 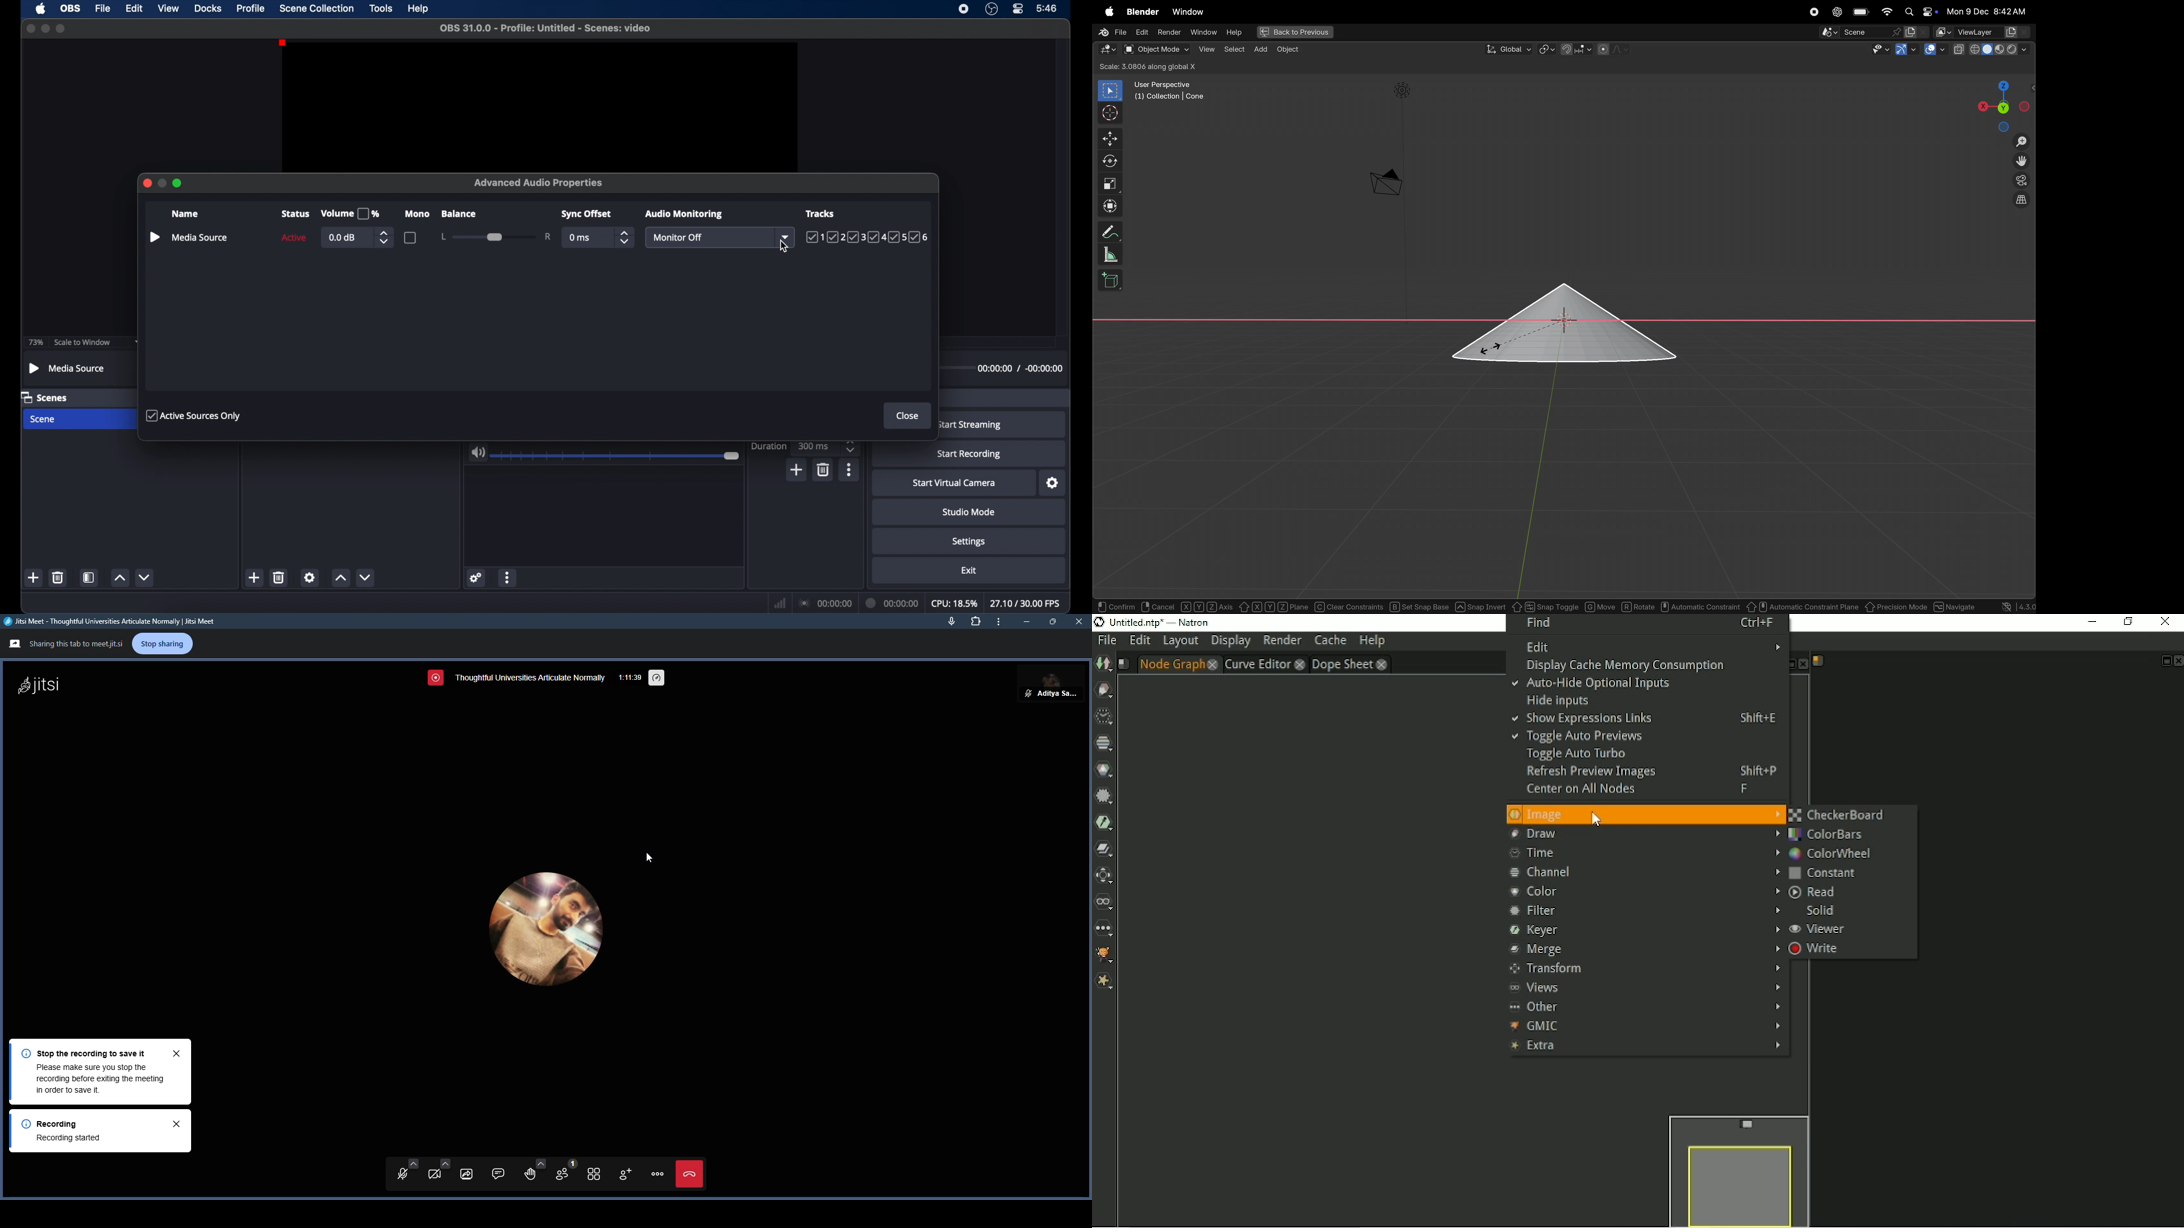 What do you see at coordinates (296, 214) in the screenshot?
I see `status` at bounding box center [296, 214].